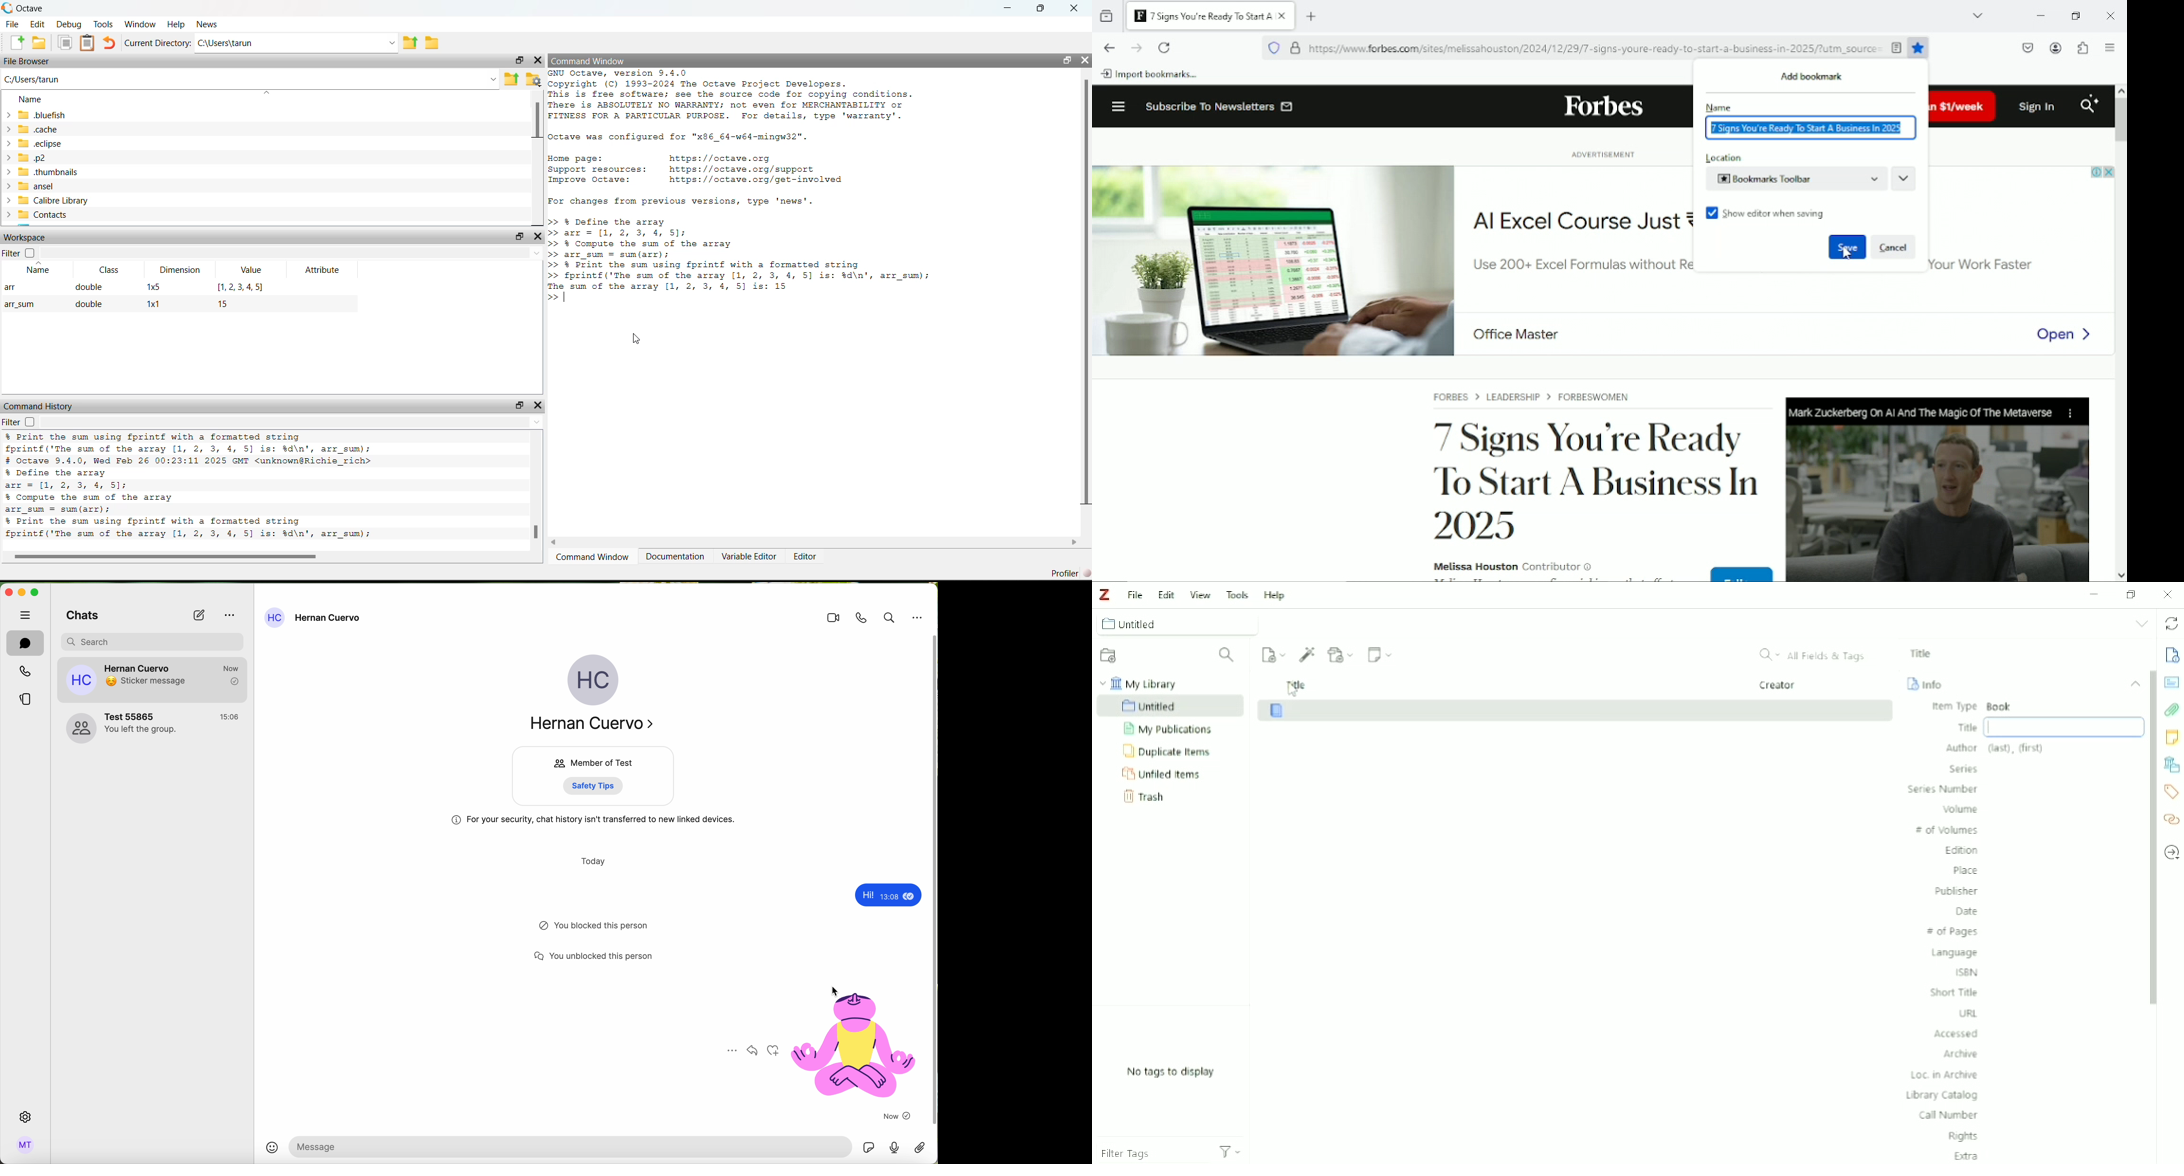 The height and width of the screenshot is (1176, 2184). What do you see at coordinates (2172, 655) in the screenshot?
I see `Info` at bounding box center [2172, 655].